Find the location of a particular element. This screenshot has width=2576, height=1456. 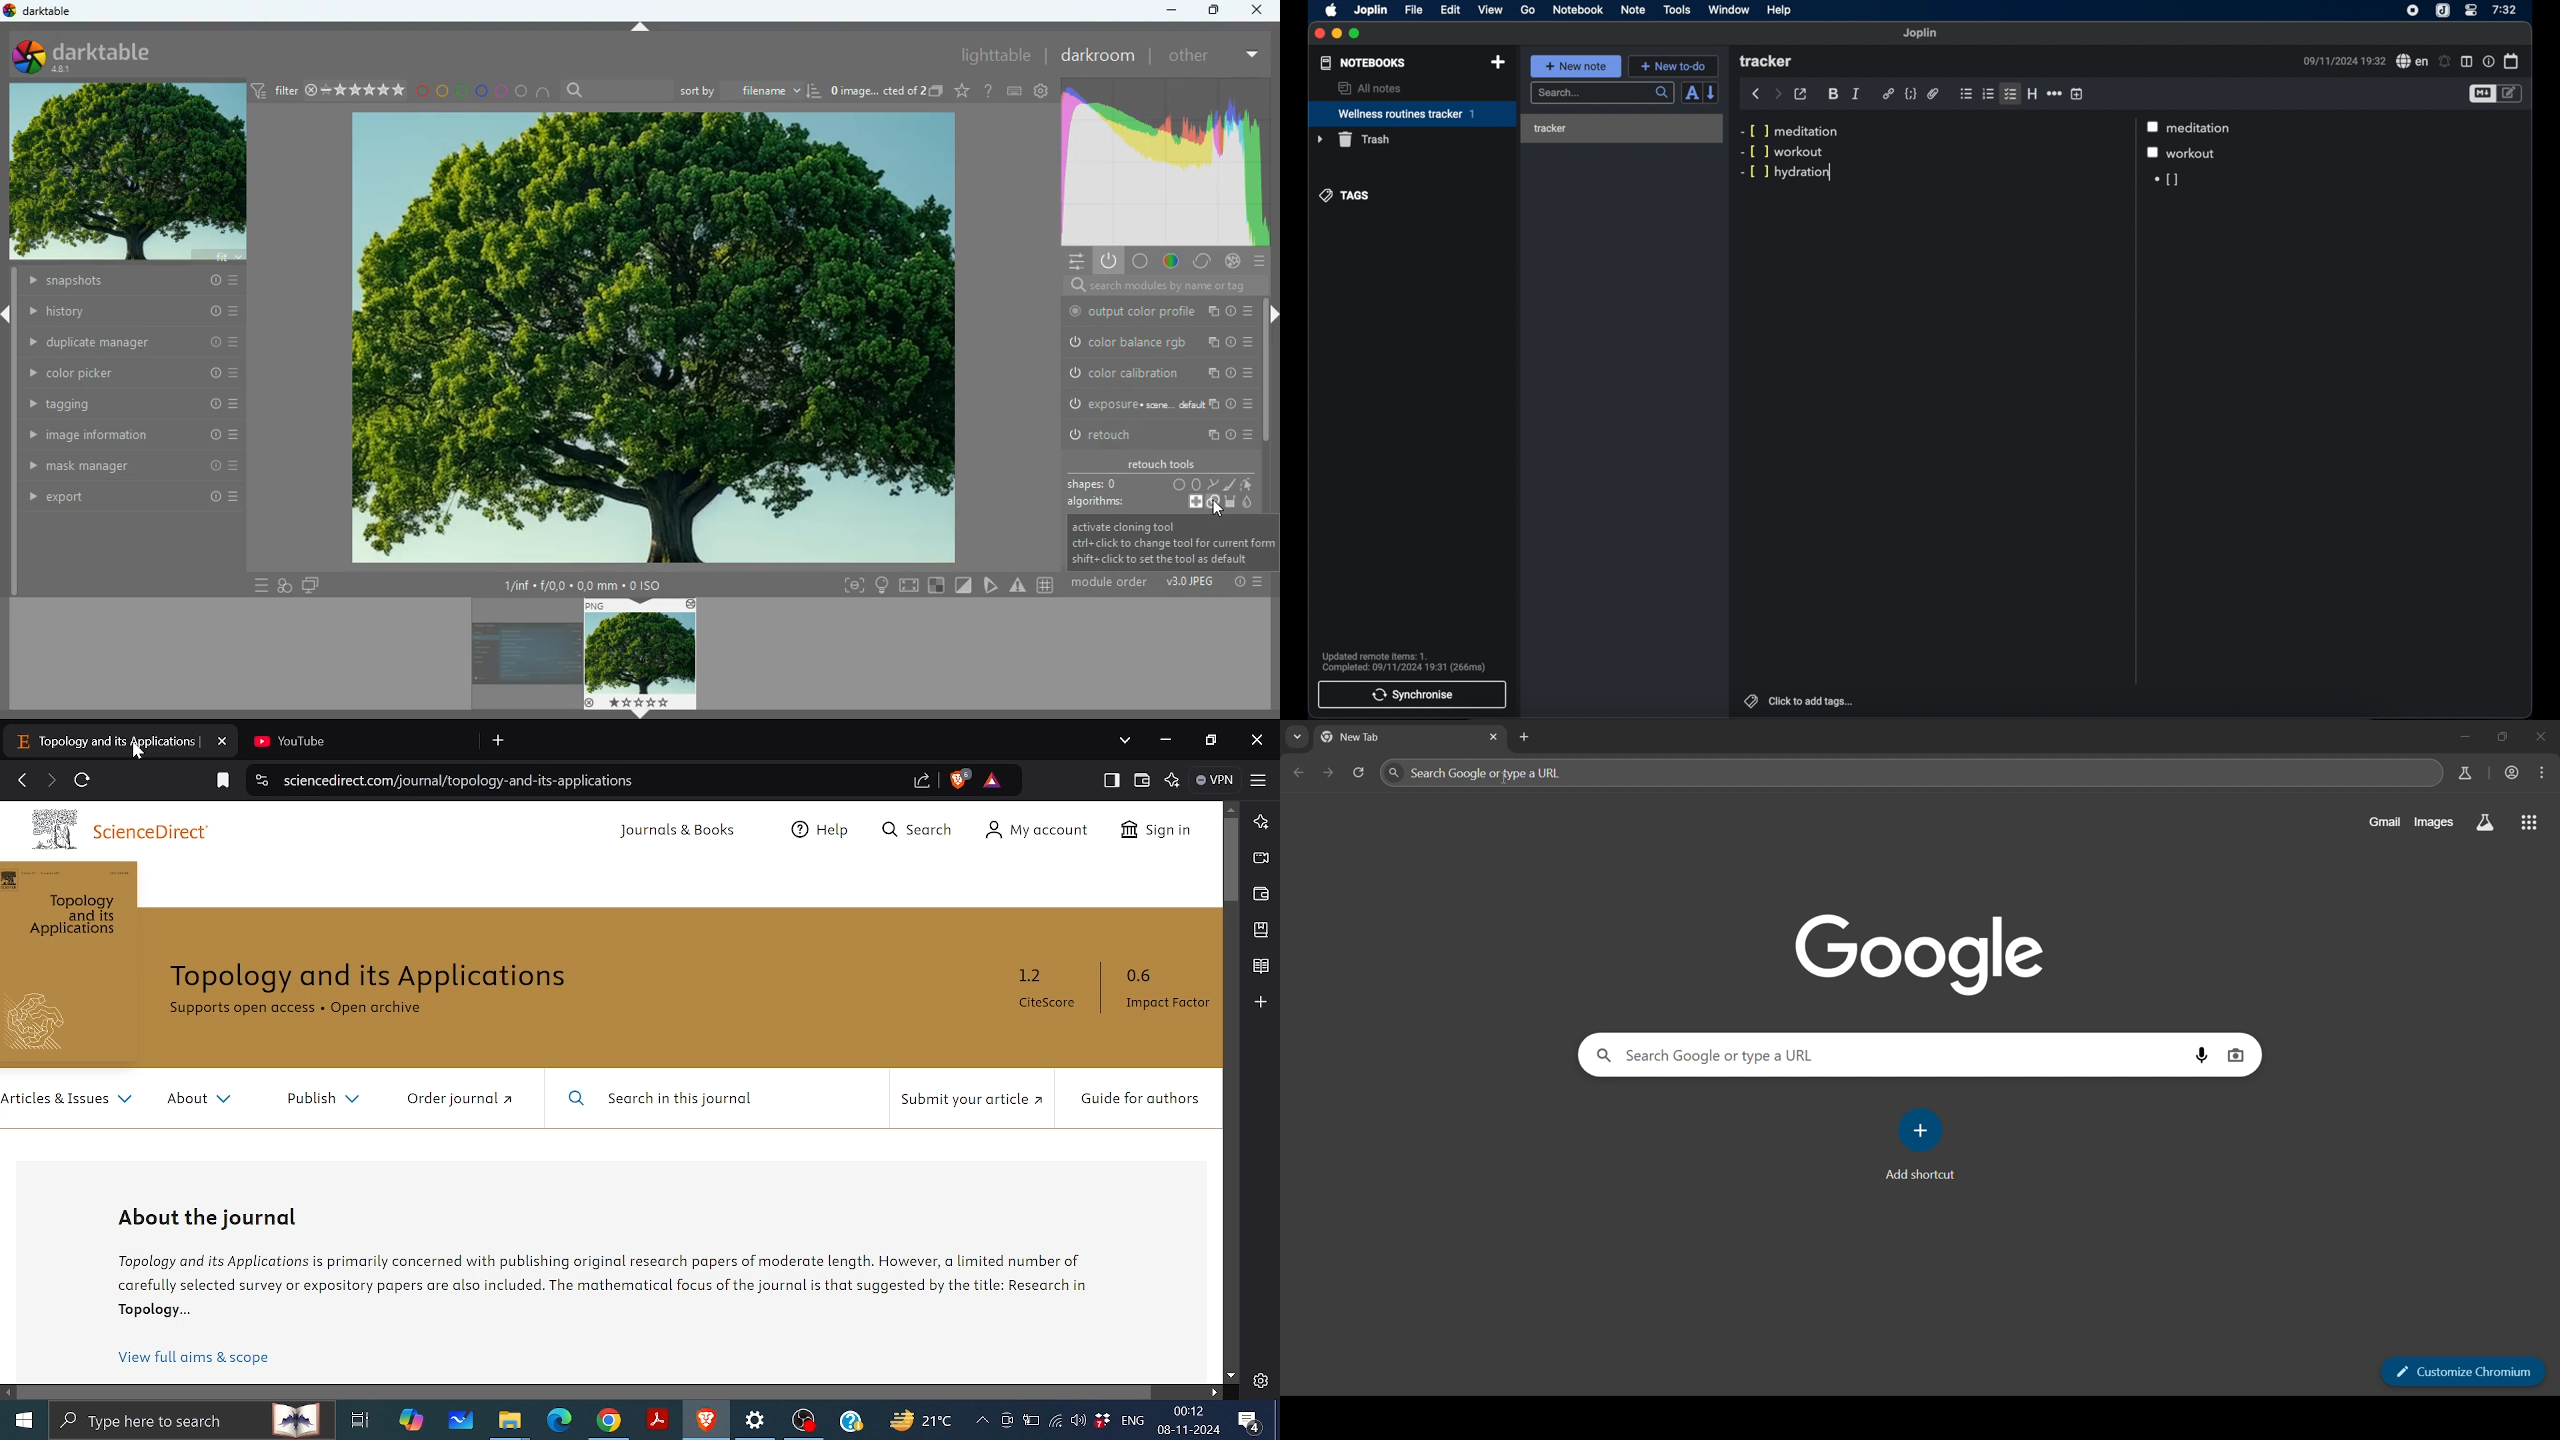

calendar is located at coordinates (2511, 61).